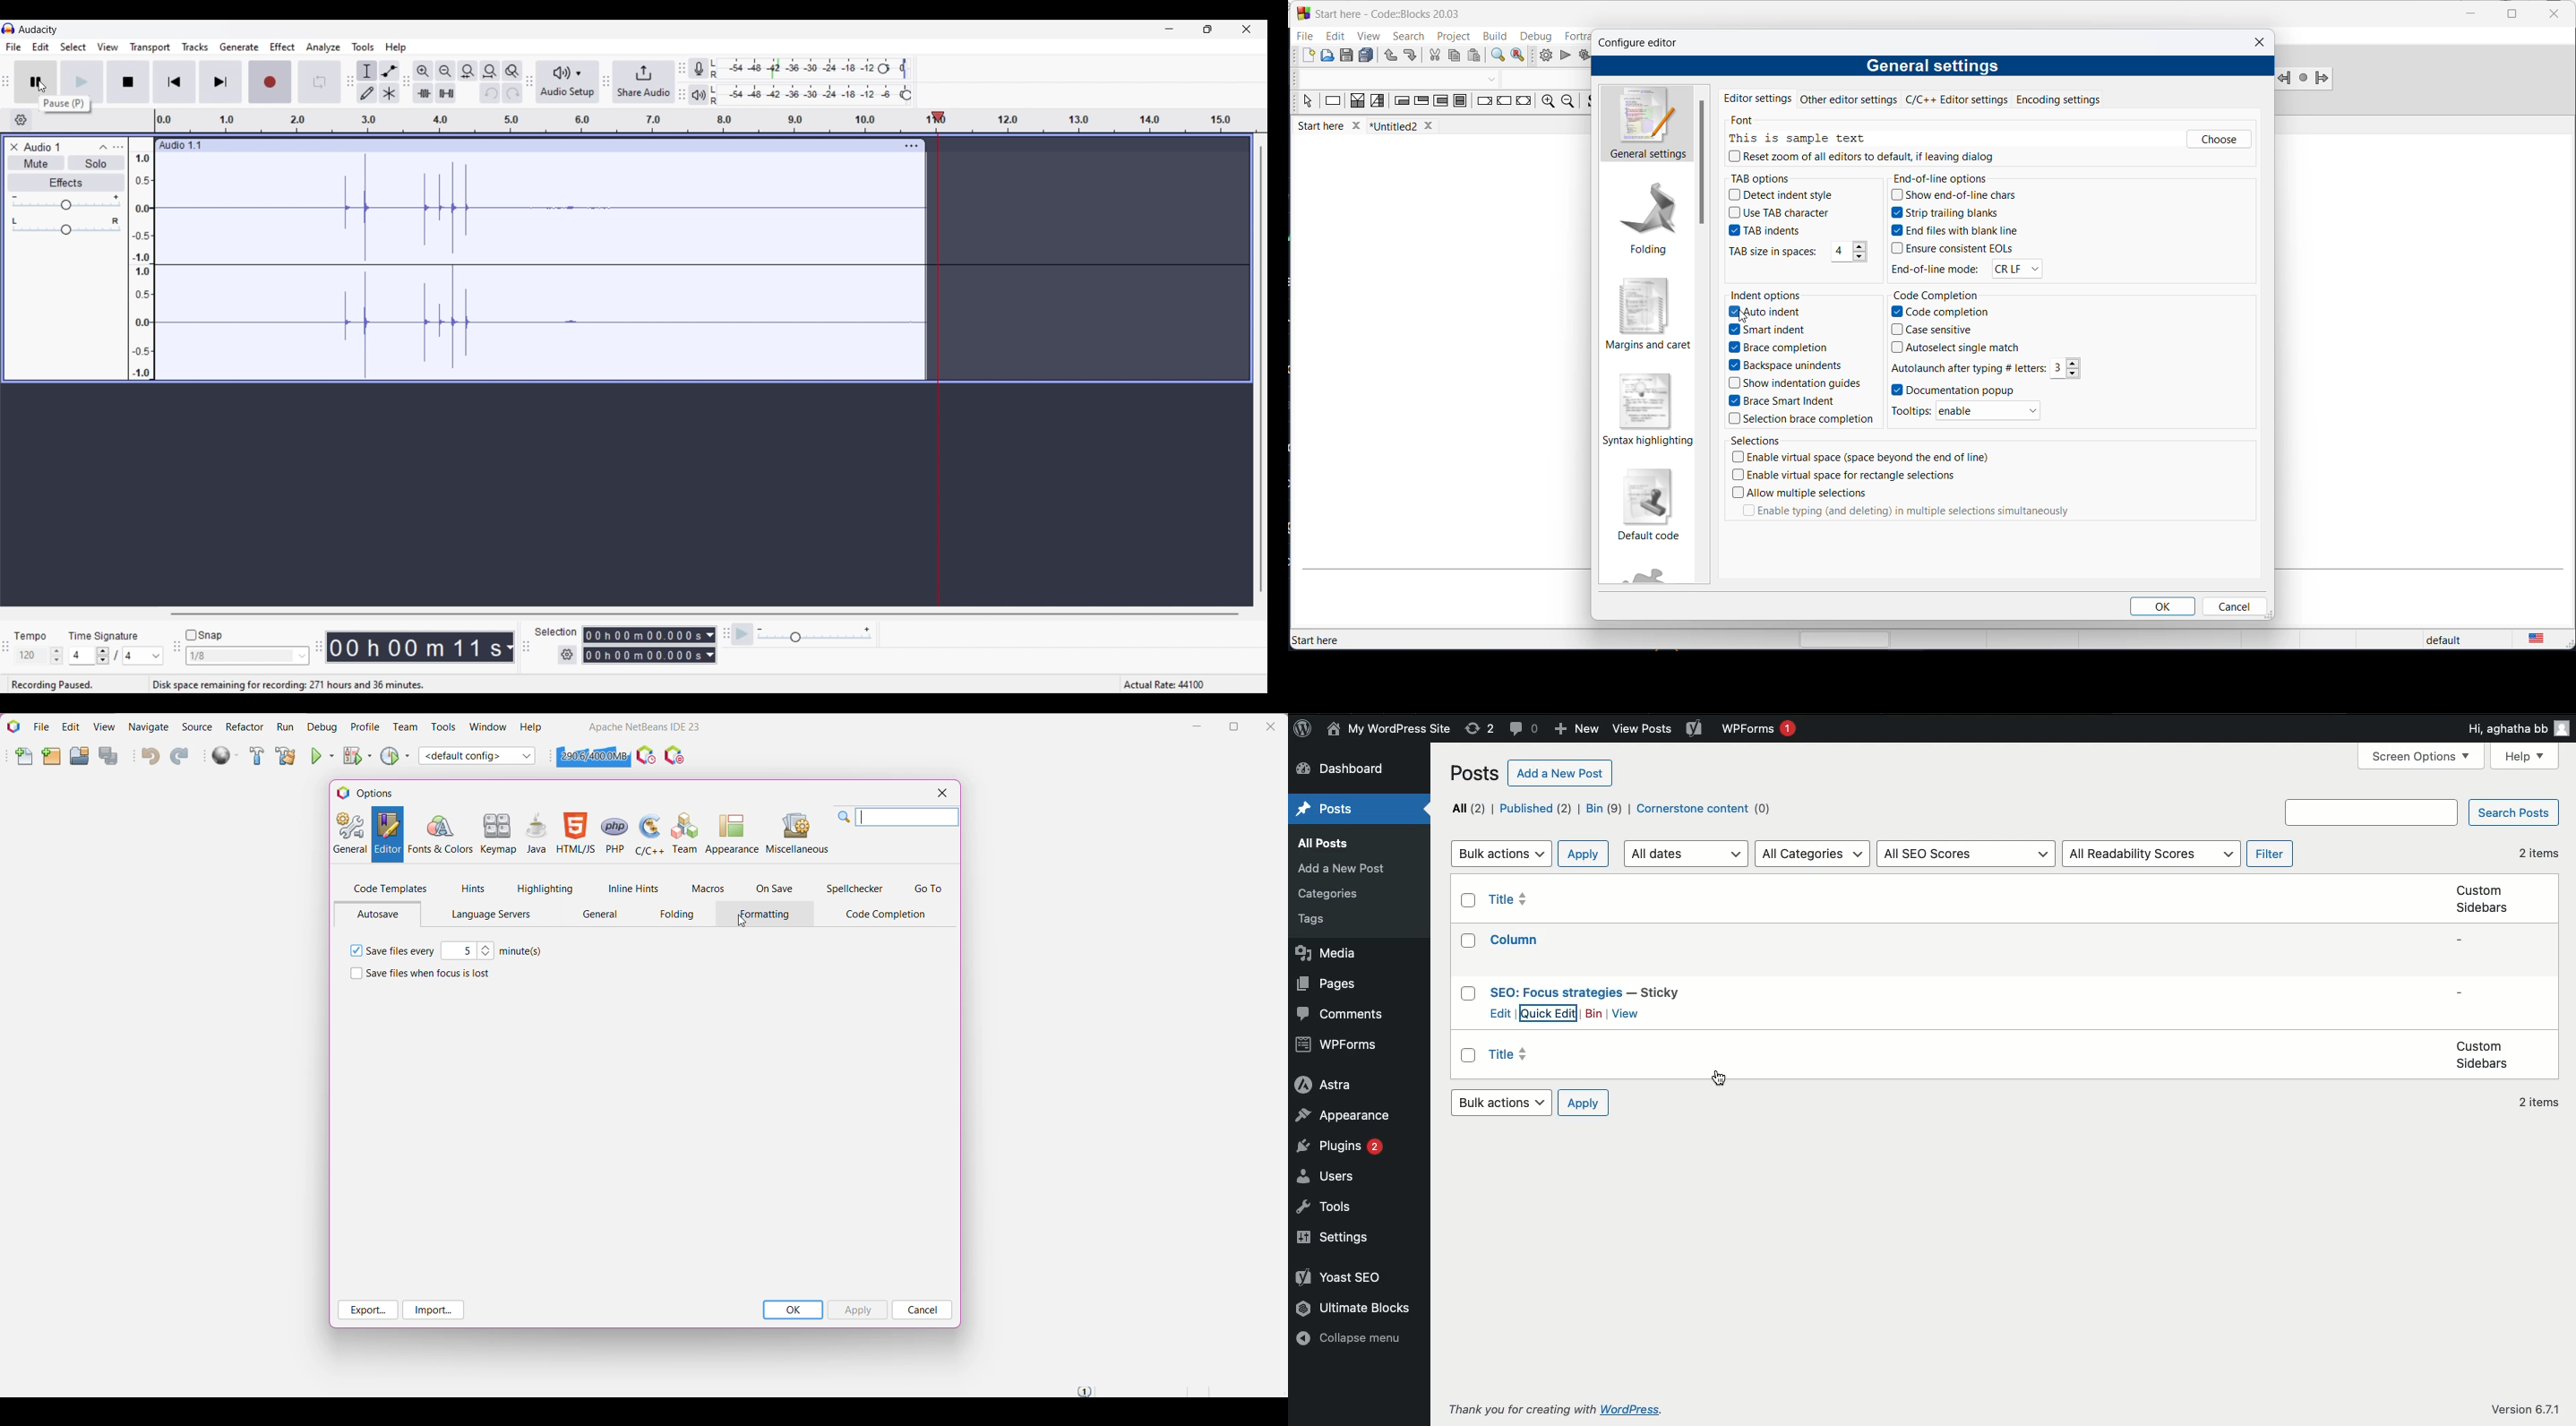  Describe the element at coordinates (867, 630) in the screenshot. I see `Maximum playback speed` at that location.